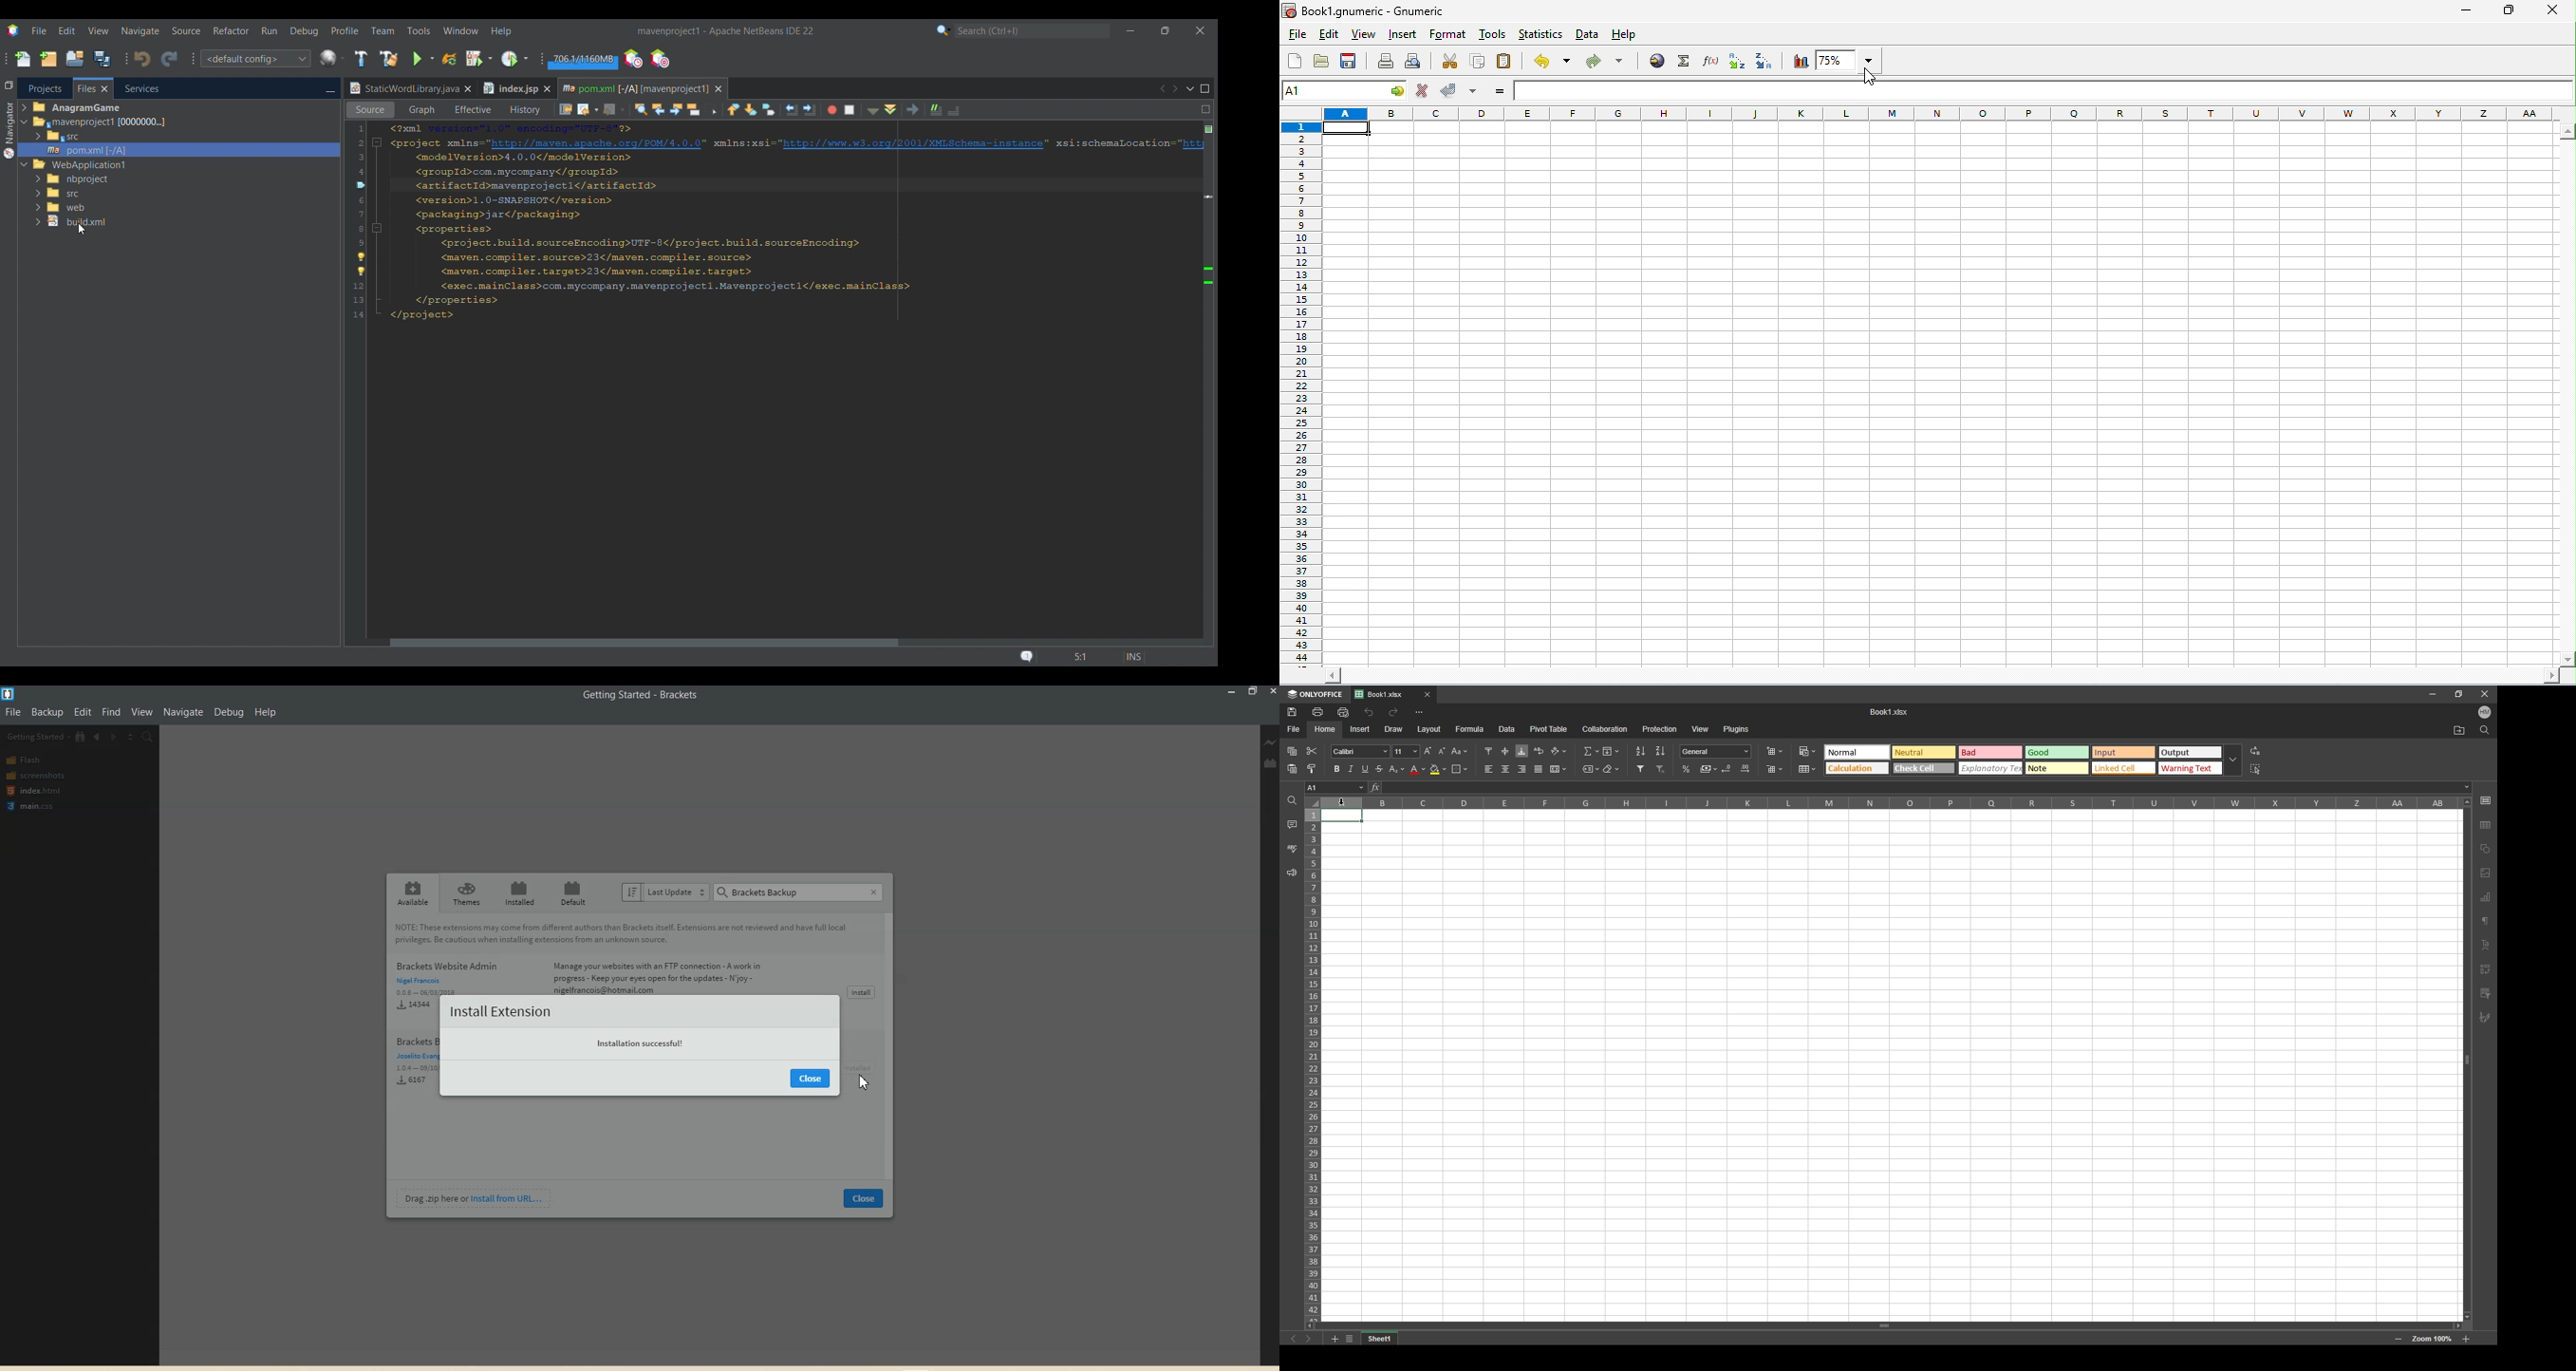 The height and width of the screenshot is (1372, 2576). Describe the element at coordinates (97, 736) in the screenshot. I see `Navigate Backwards` at that location.